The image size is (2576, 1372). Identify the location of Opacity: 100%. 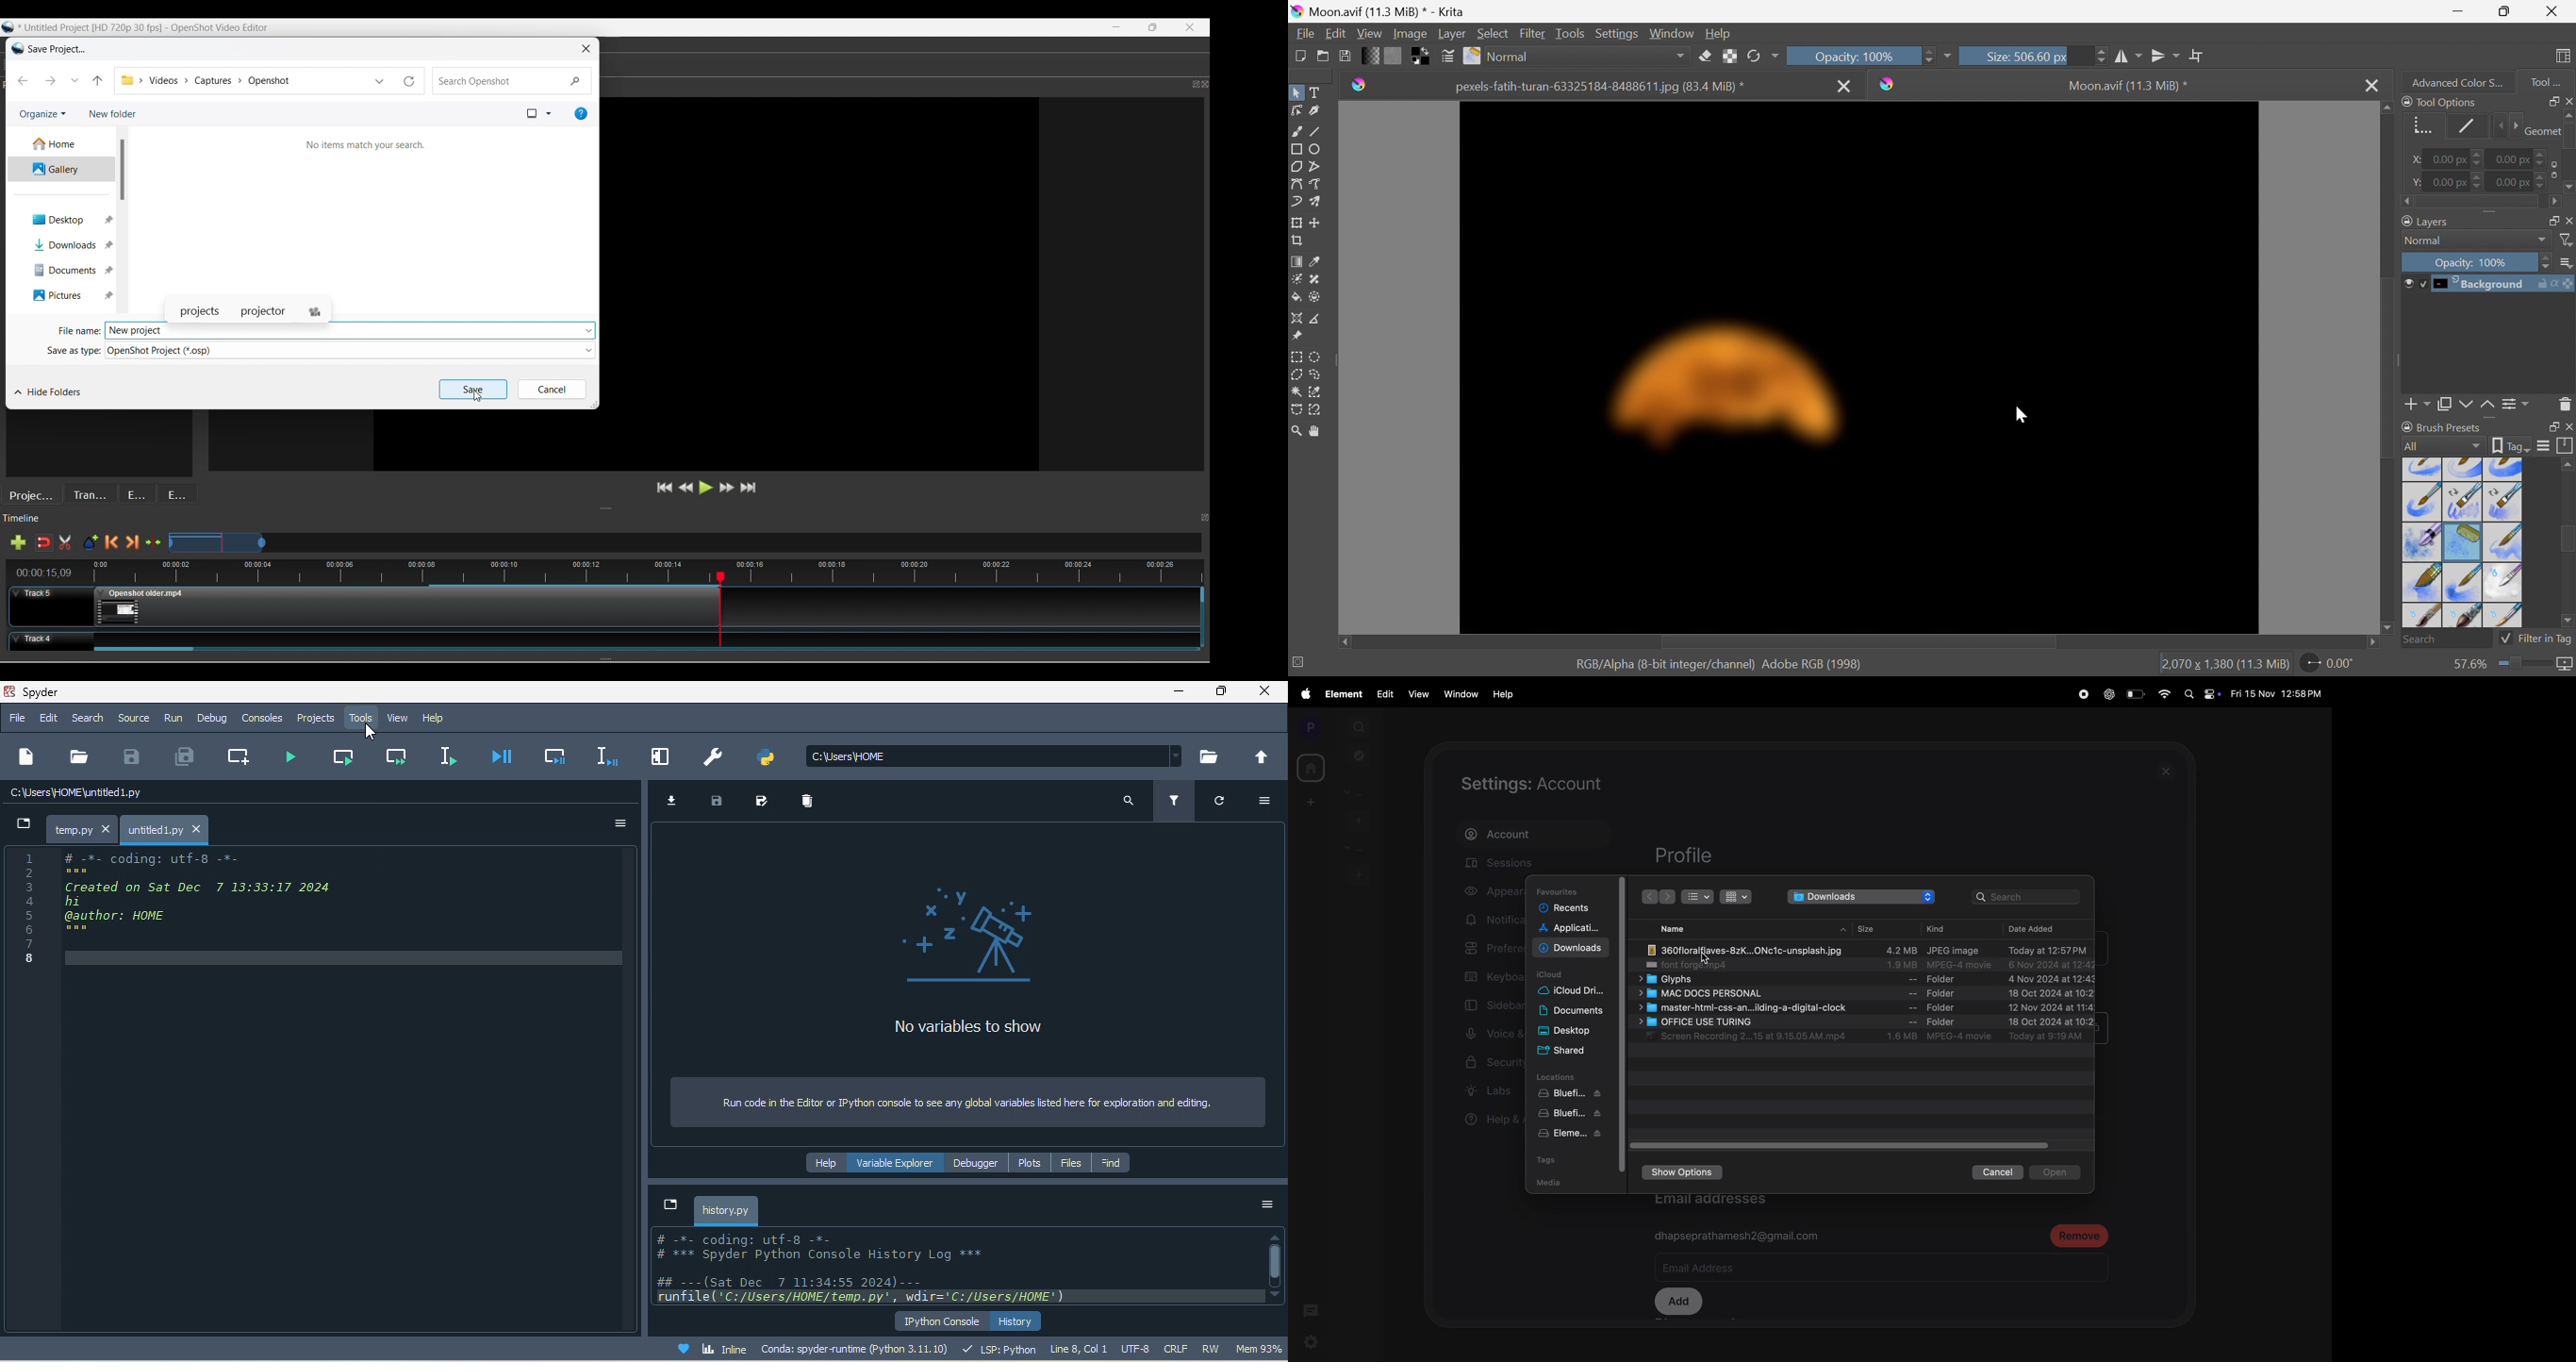
(1860, 56).